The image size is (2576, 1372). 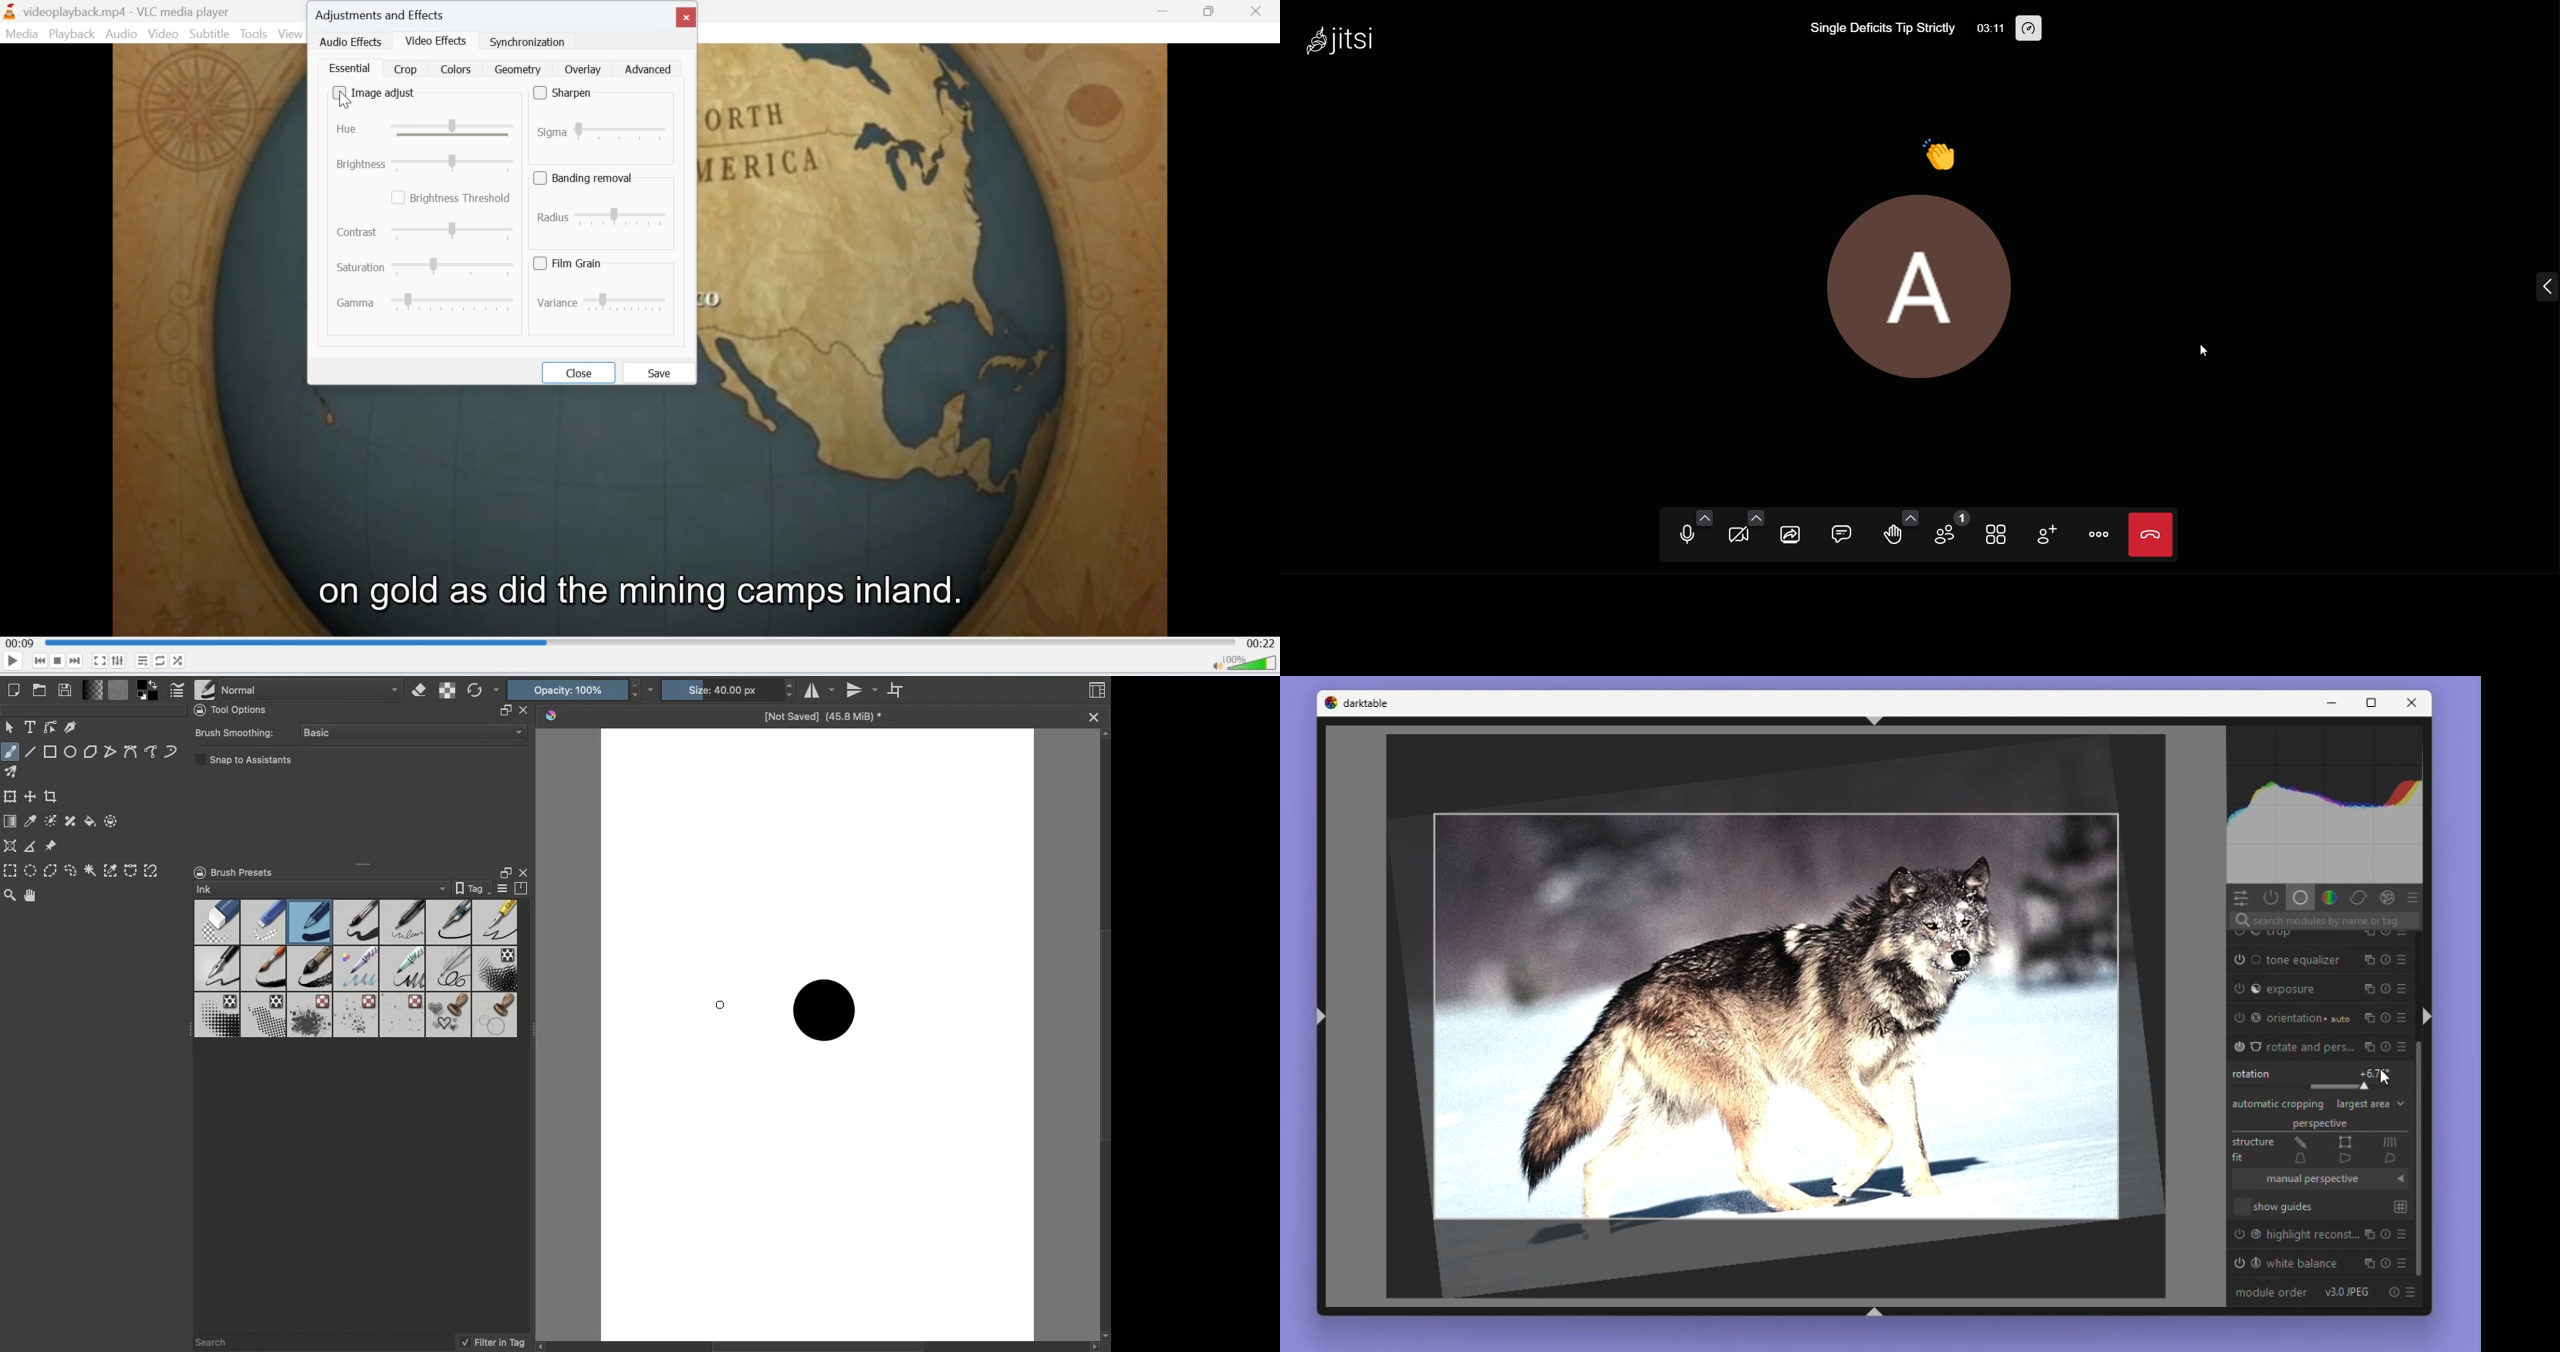 What do you see at coordinates (10, 726) in the screenshot?
I see `Move` at bounding box center [10, 726].